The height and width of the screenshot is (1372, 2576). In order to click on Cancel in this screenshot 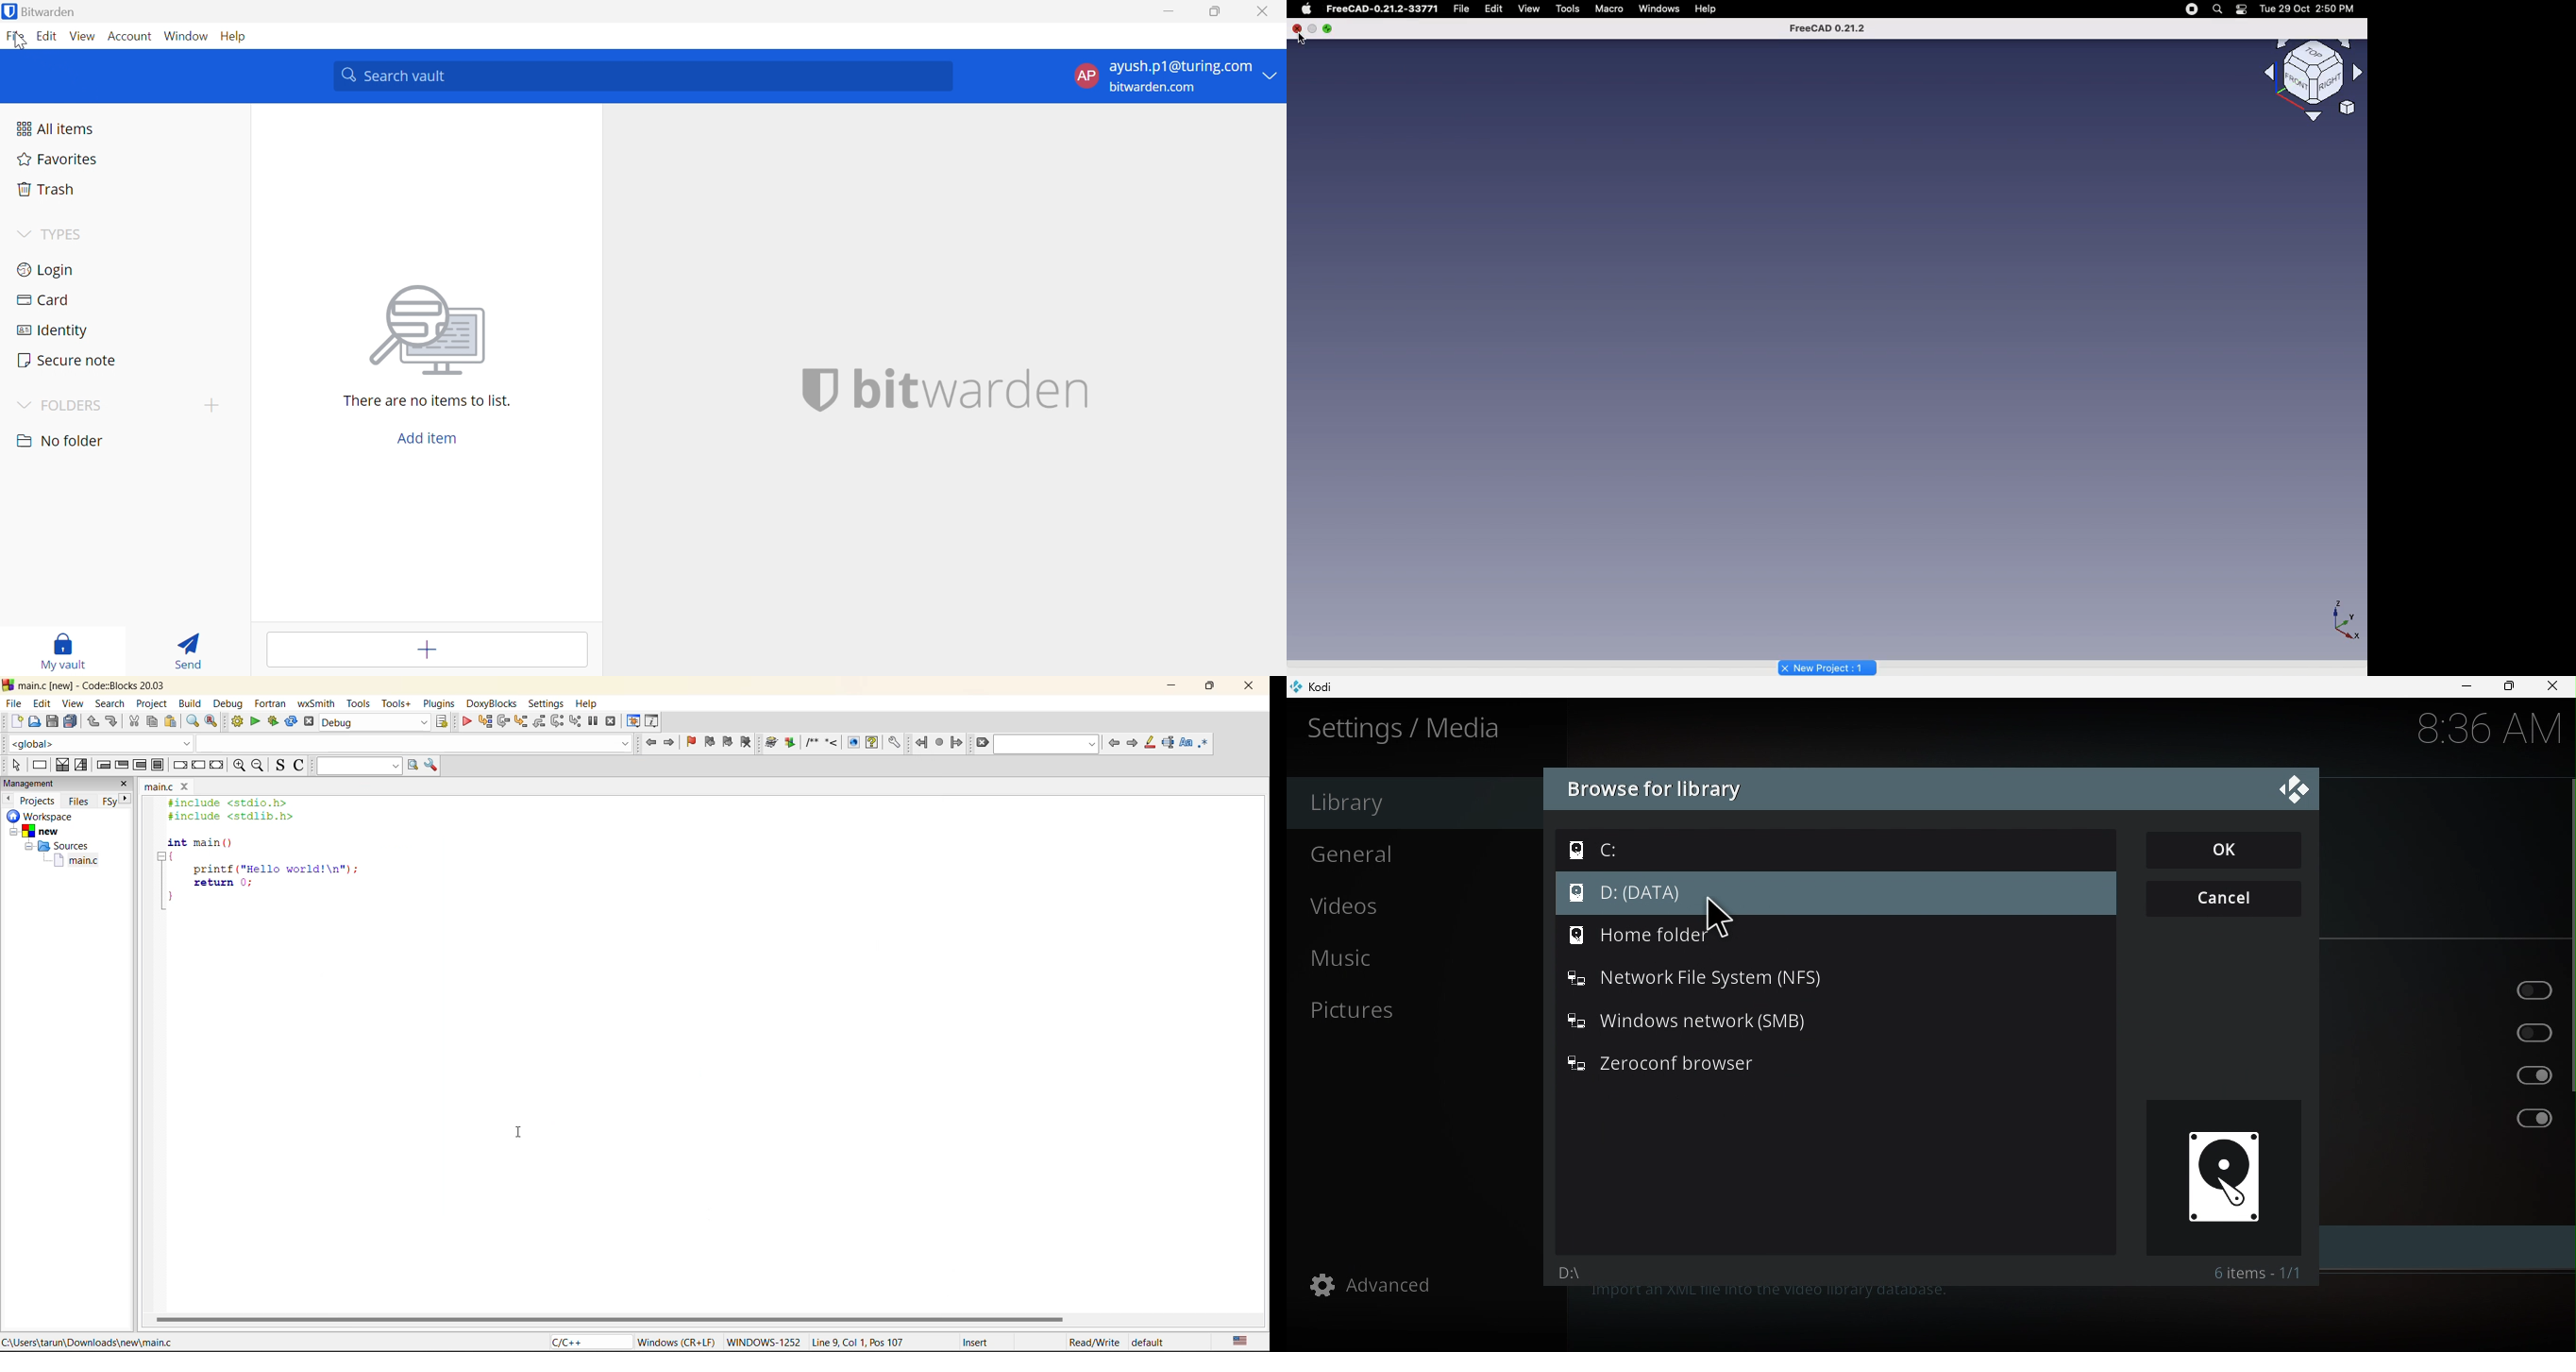, I will do `click(2226, 896)`.